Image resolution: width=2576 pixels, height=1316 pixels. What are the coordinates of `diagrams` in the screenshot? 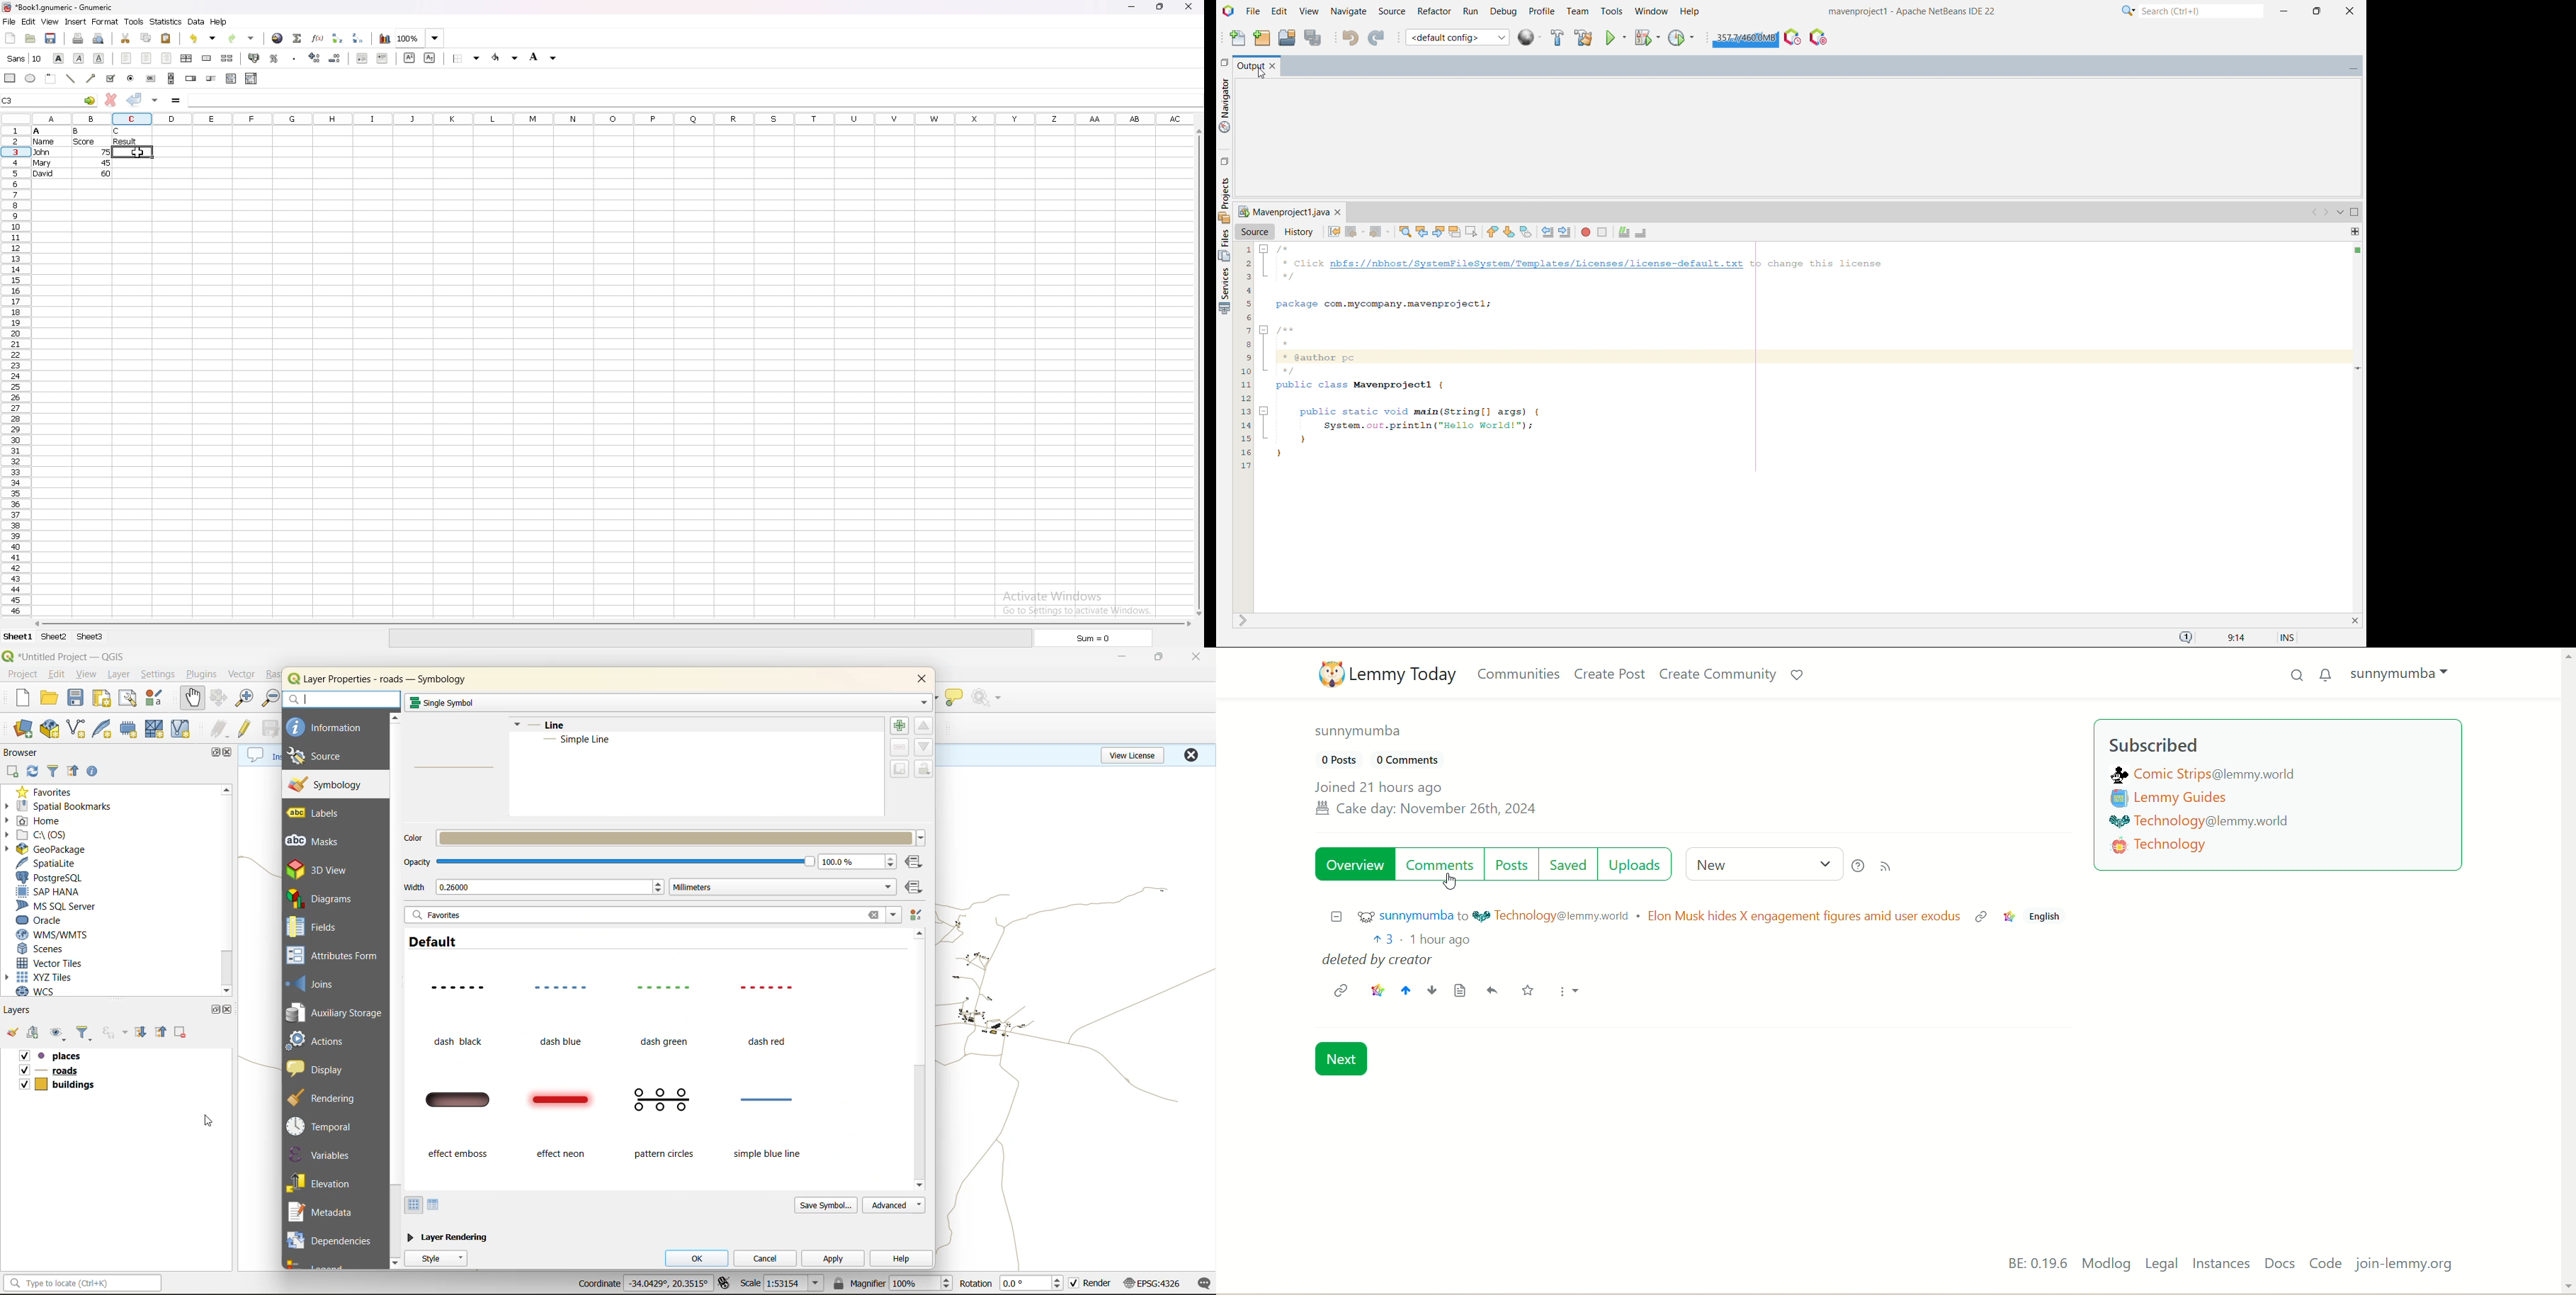 It's located at (328, 899).